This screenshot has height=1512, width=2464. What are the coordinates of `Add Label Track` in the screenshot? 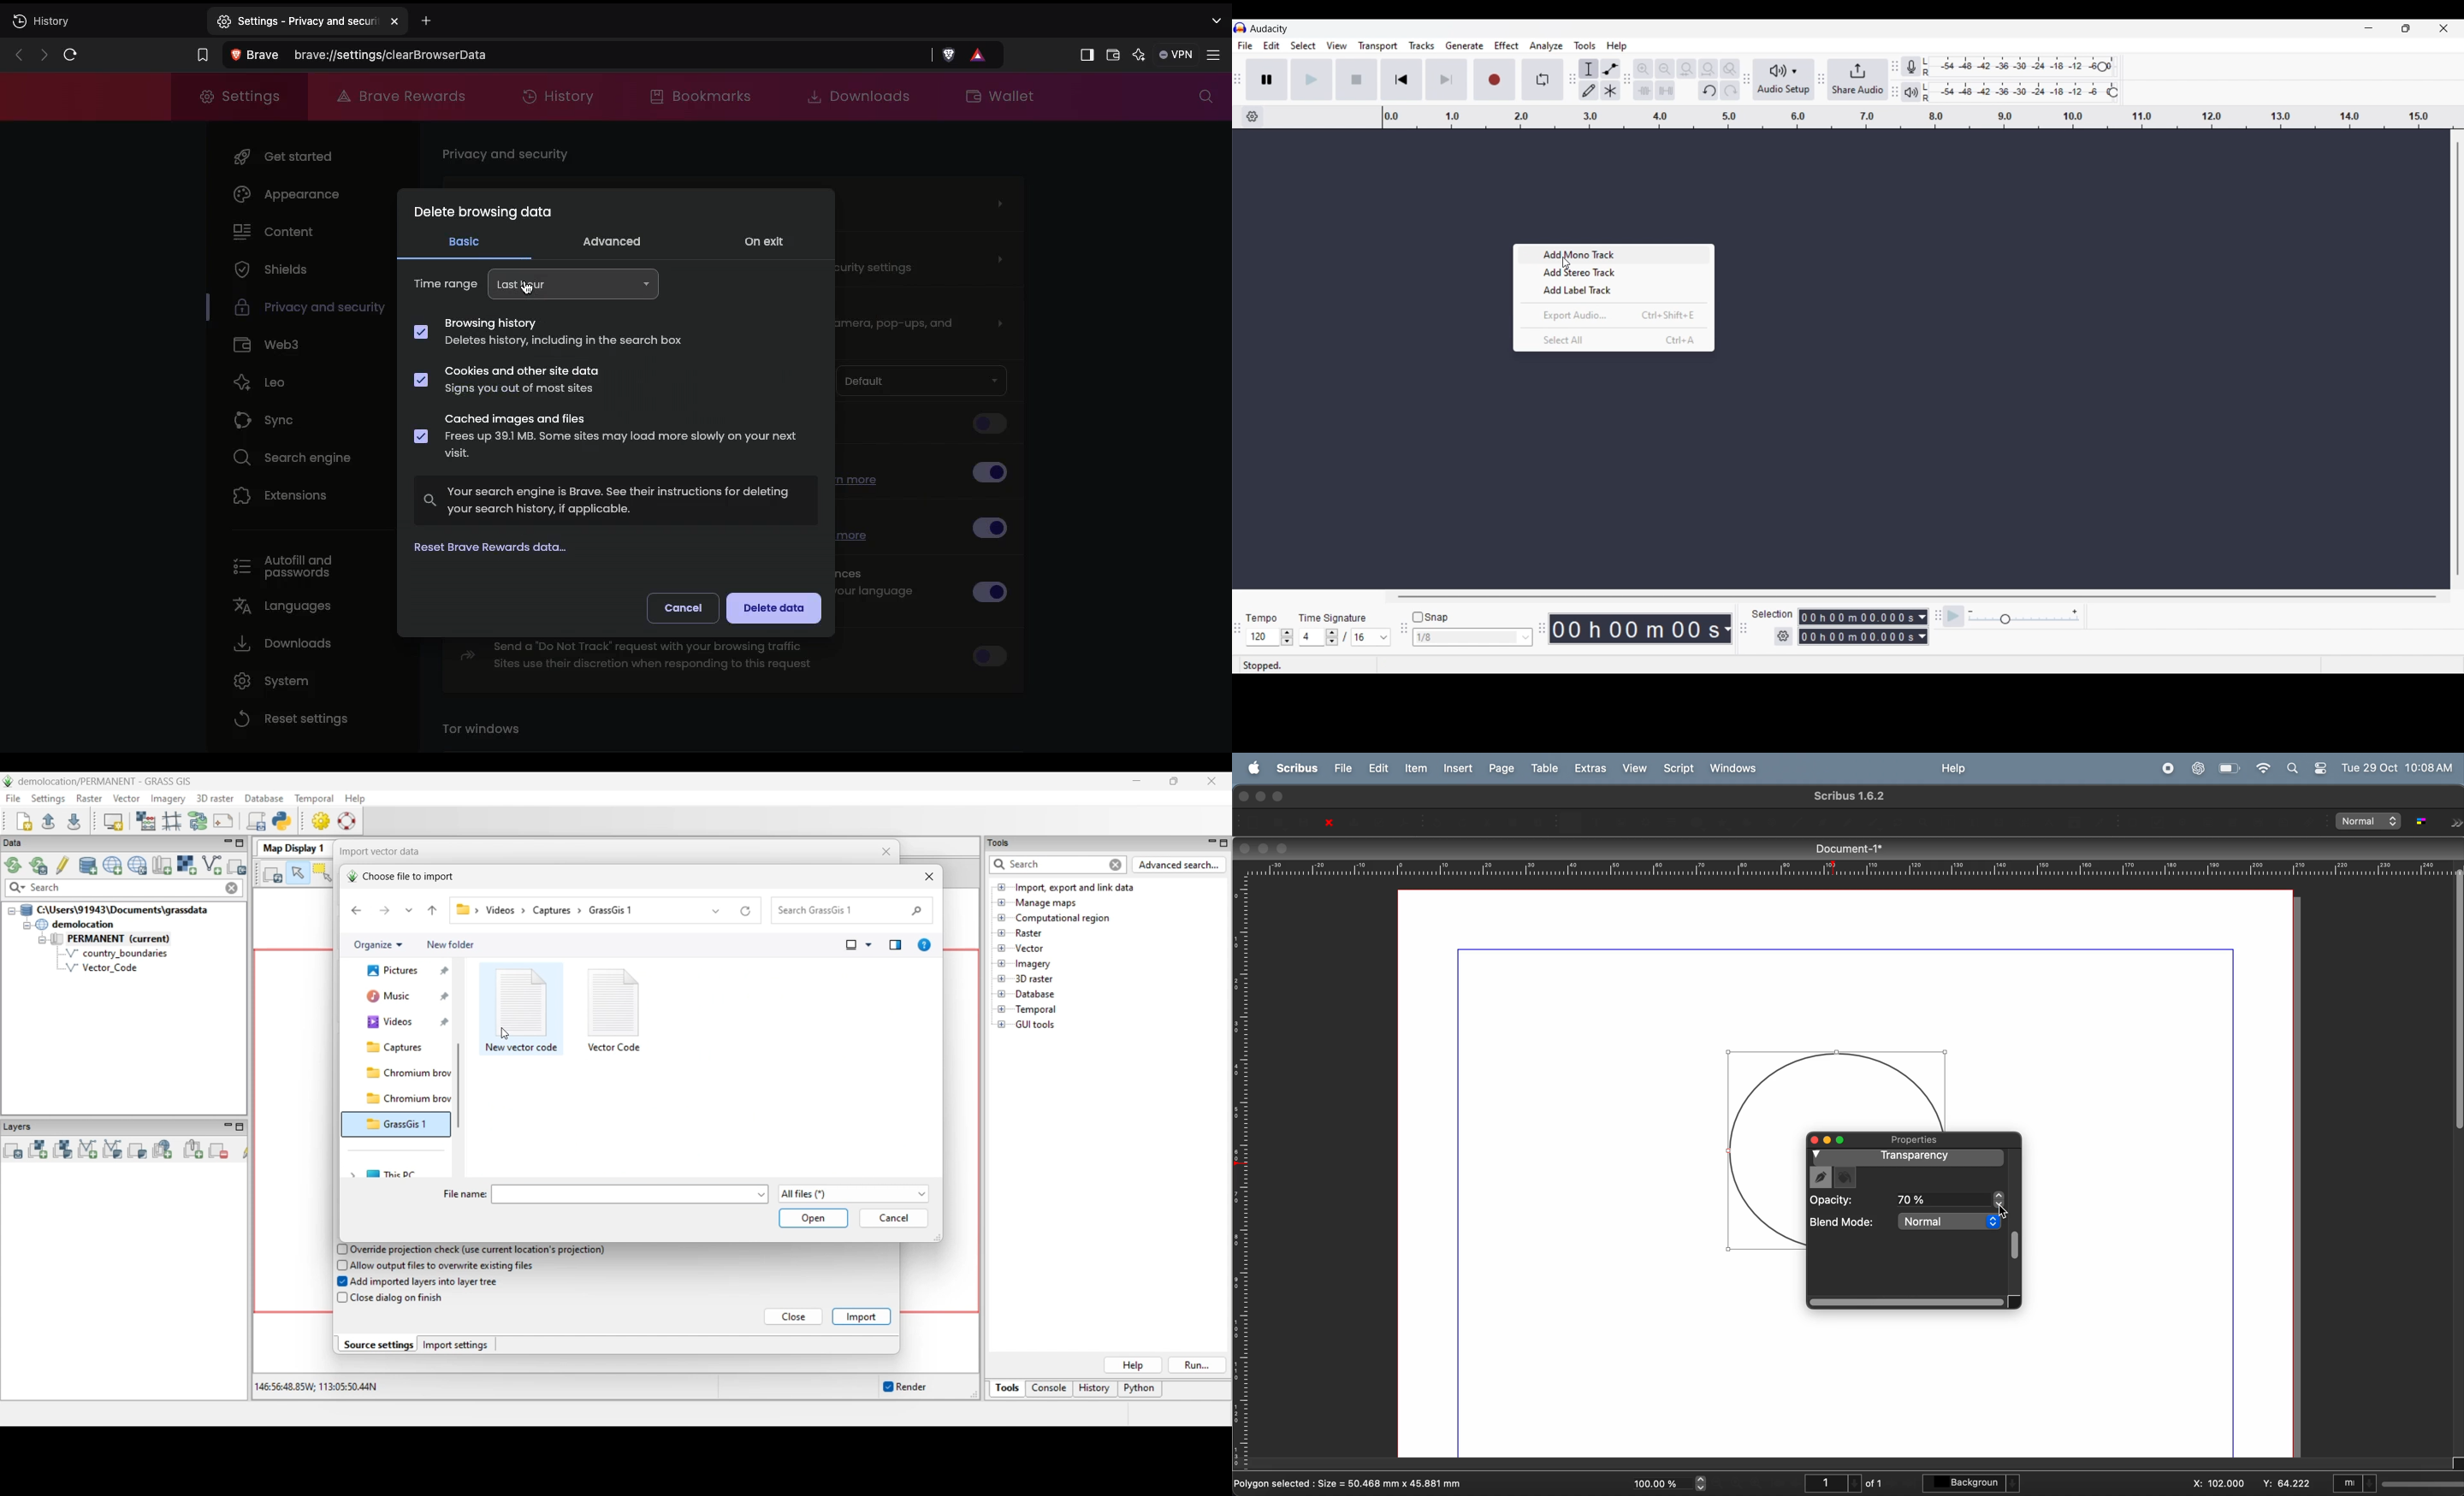 It's located at (1613, 291).